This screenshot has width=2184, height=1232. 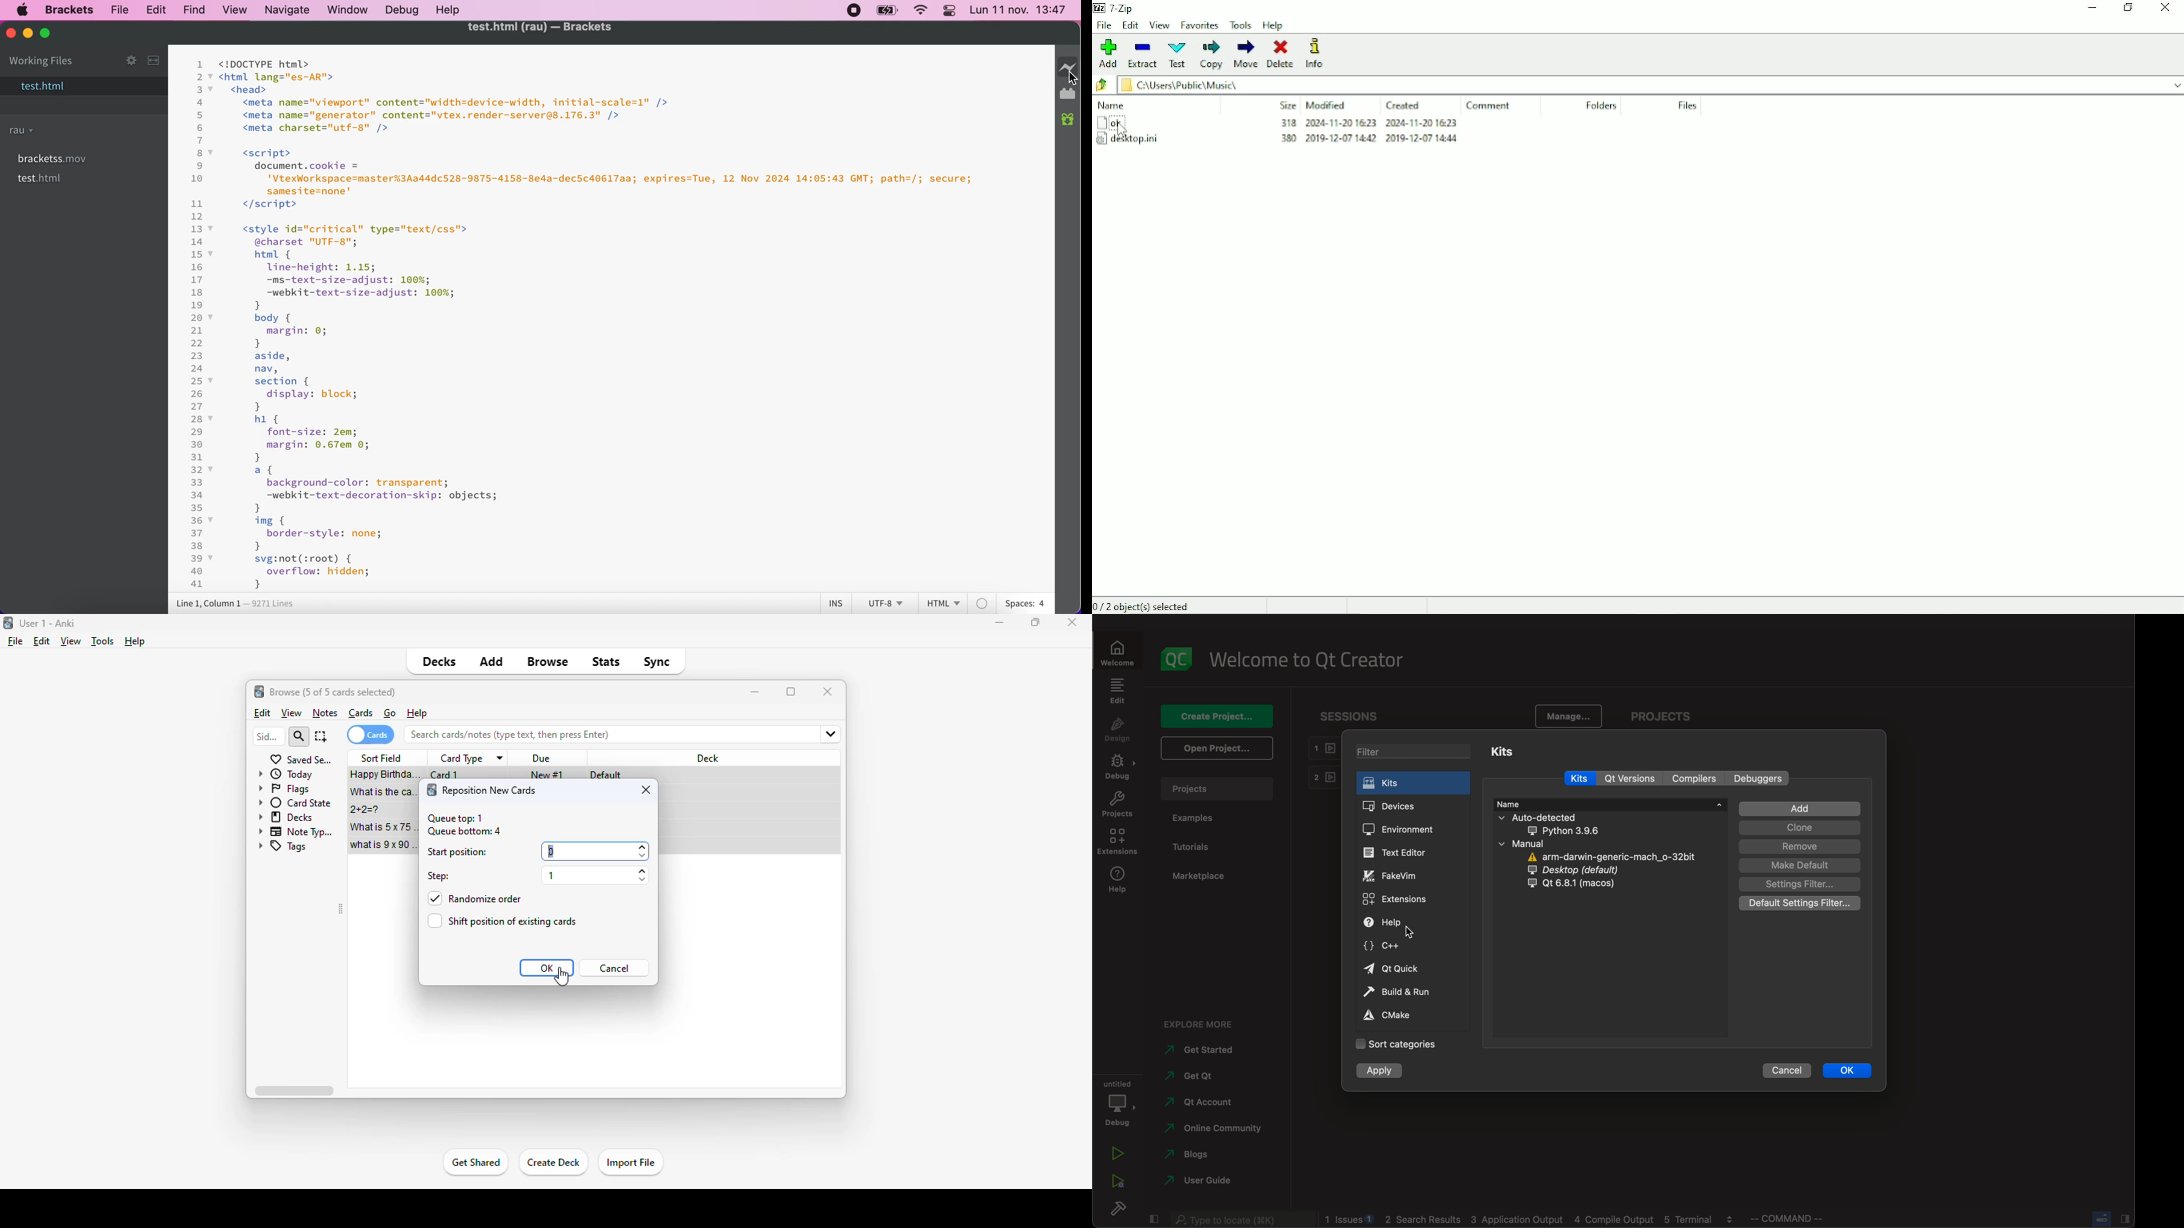 I want to click on randomize order, so click(x=474, y=899).